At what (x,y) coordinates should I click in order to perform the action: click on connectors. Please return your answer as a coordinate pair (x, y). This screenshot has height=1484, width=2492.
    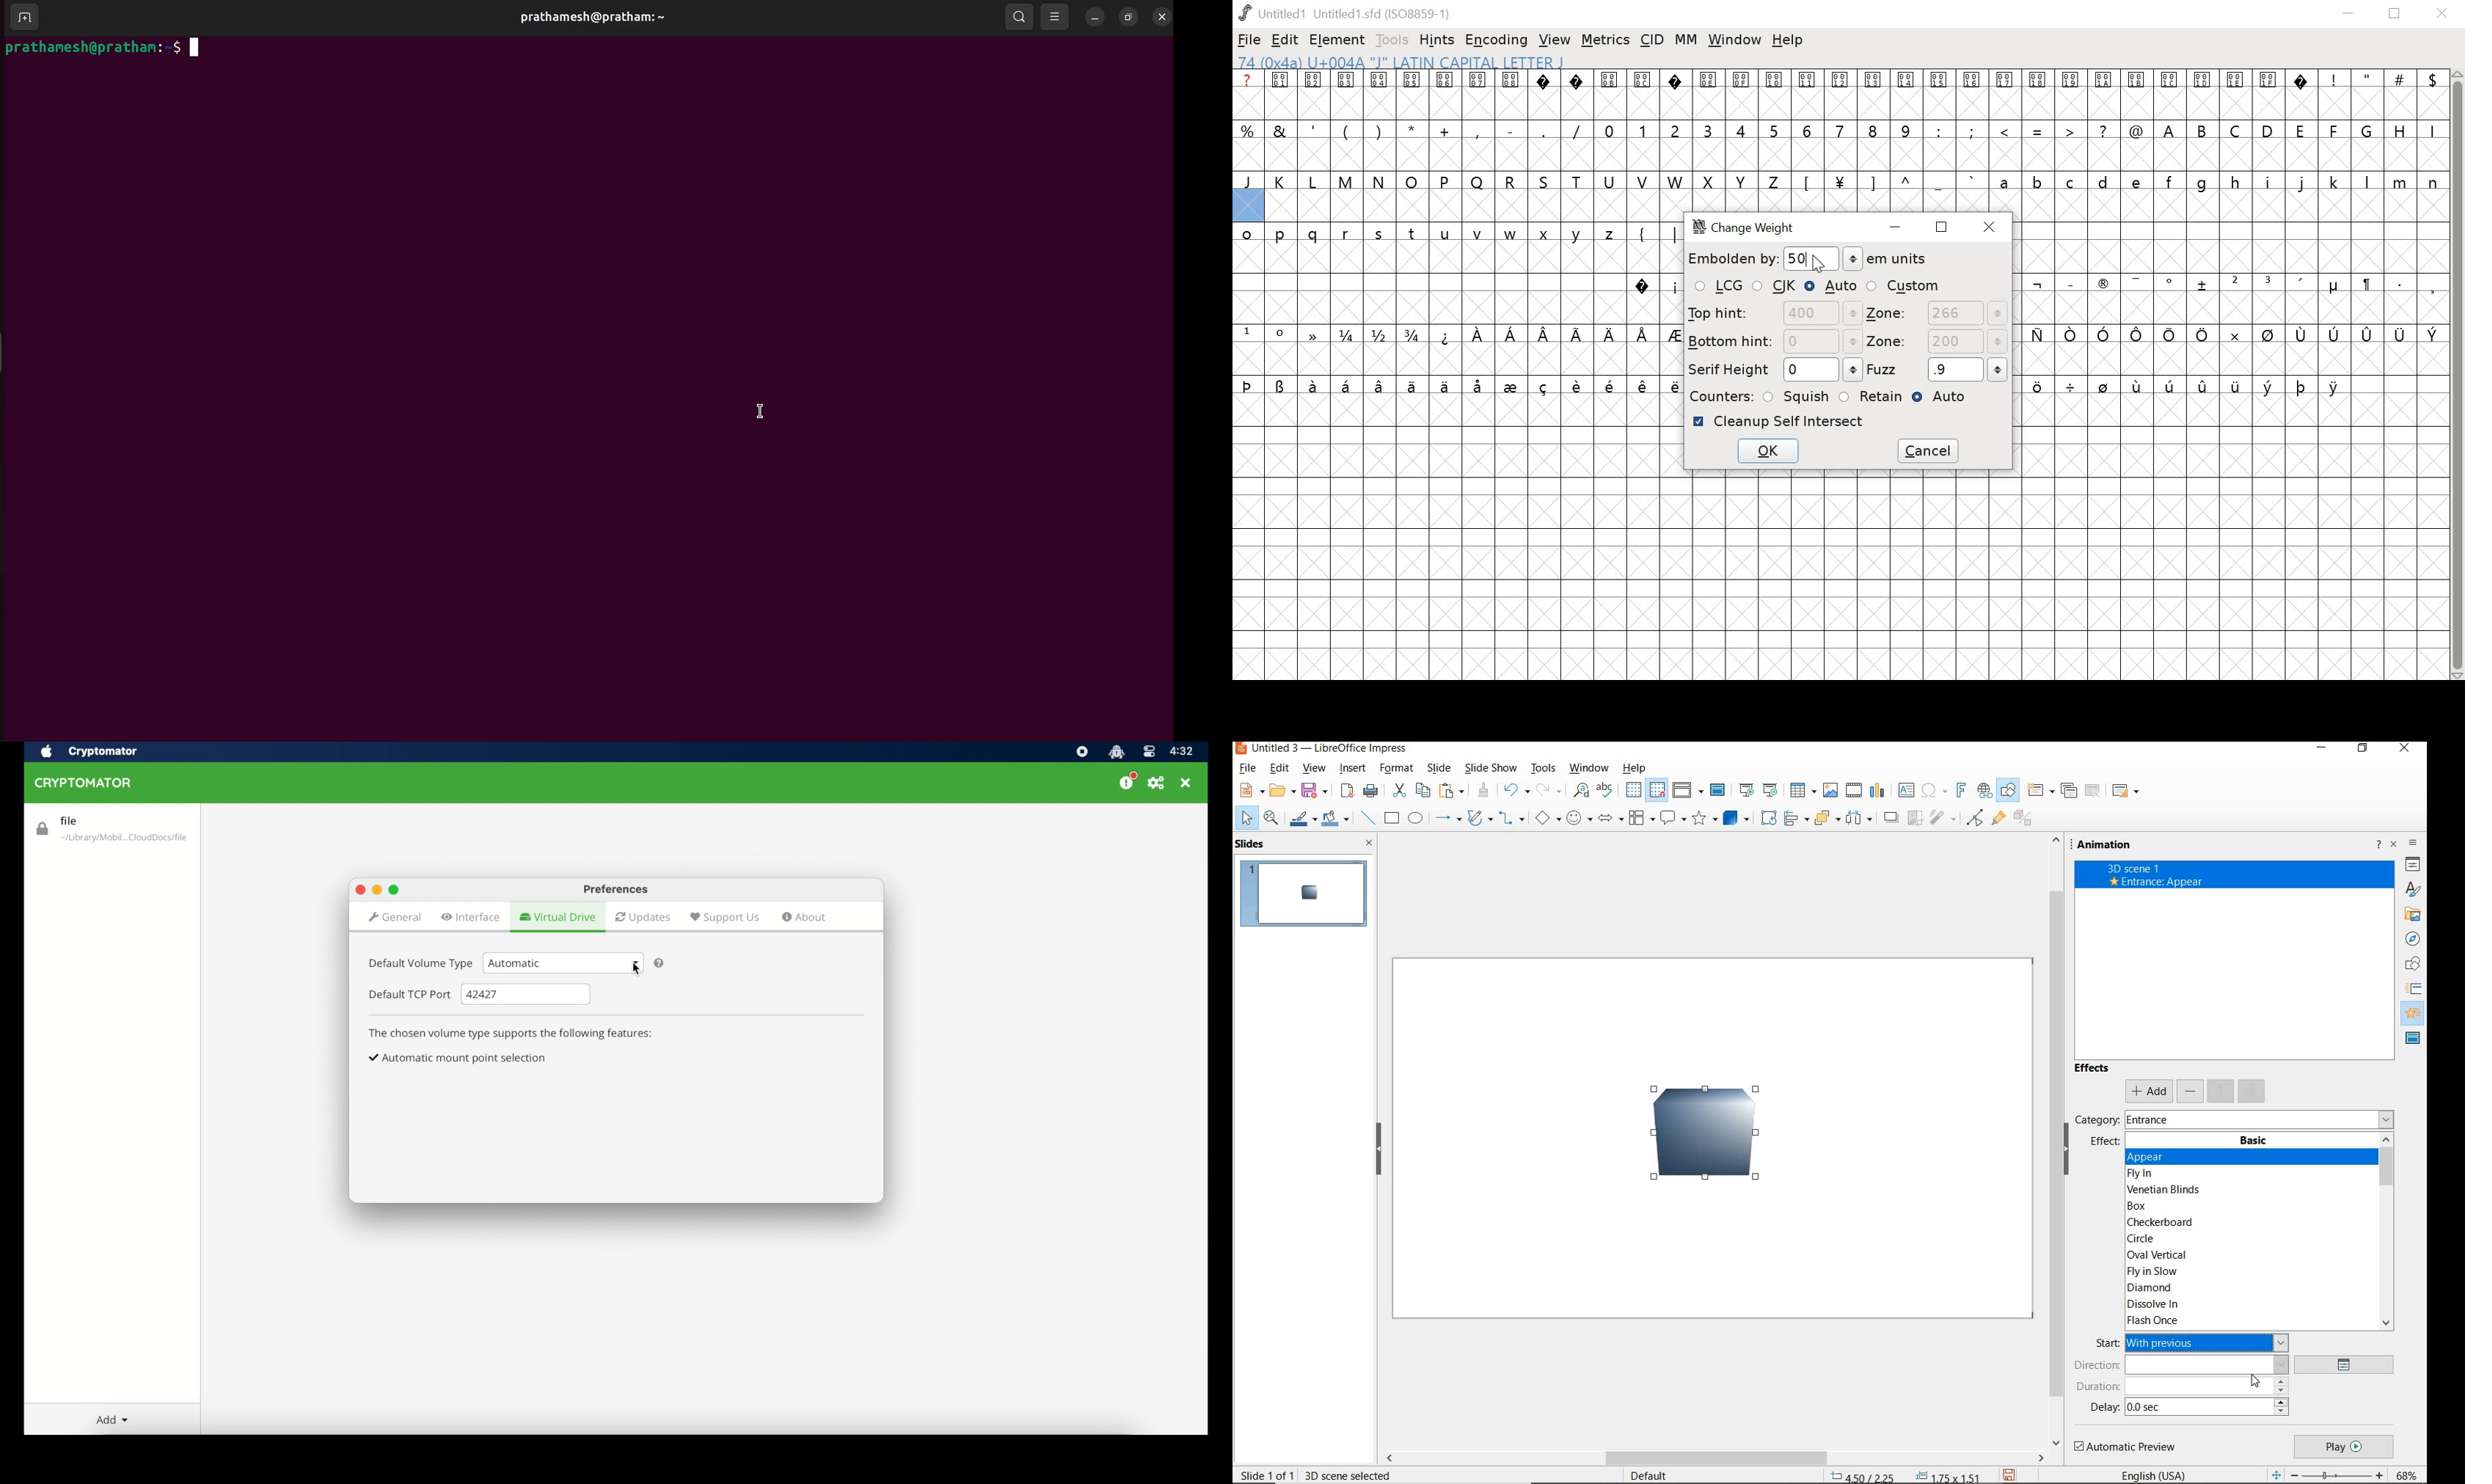
    Looking at the image, I should click on (1511, 820).